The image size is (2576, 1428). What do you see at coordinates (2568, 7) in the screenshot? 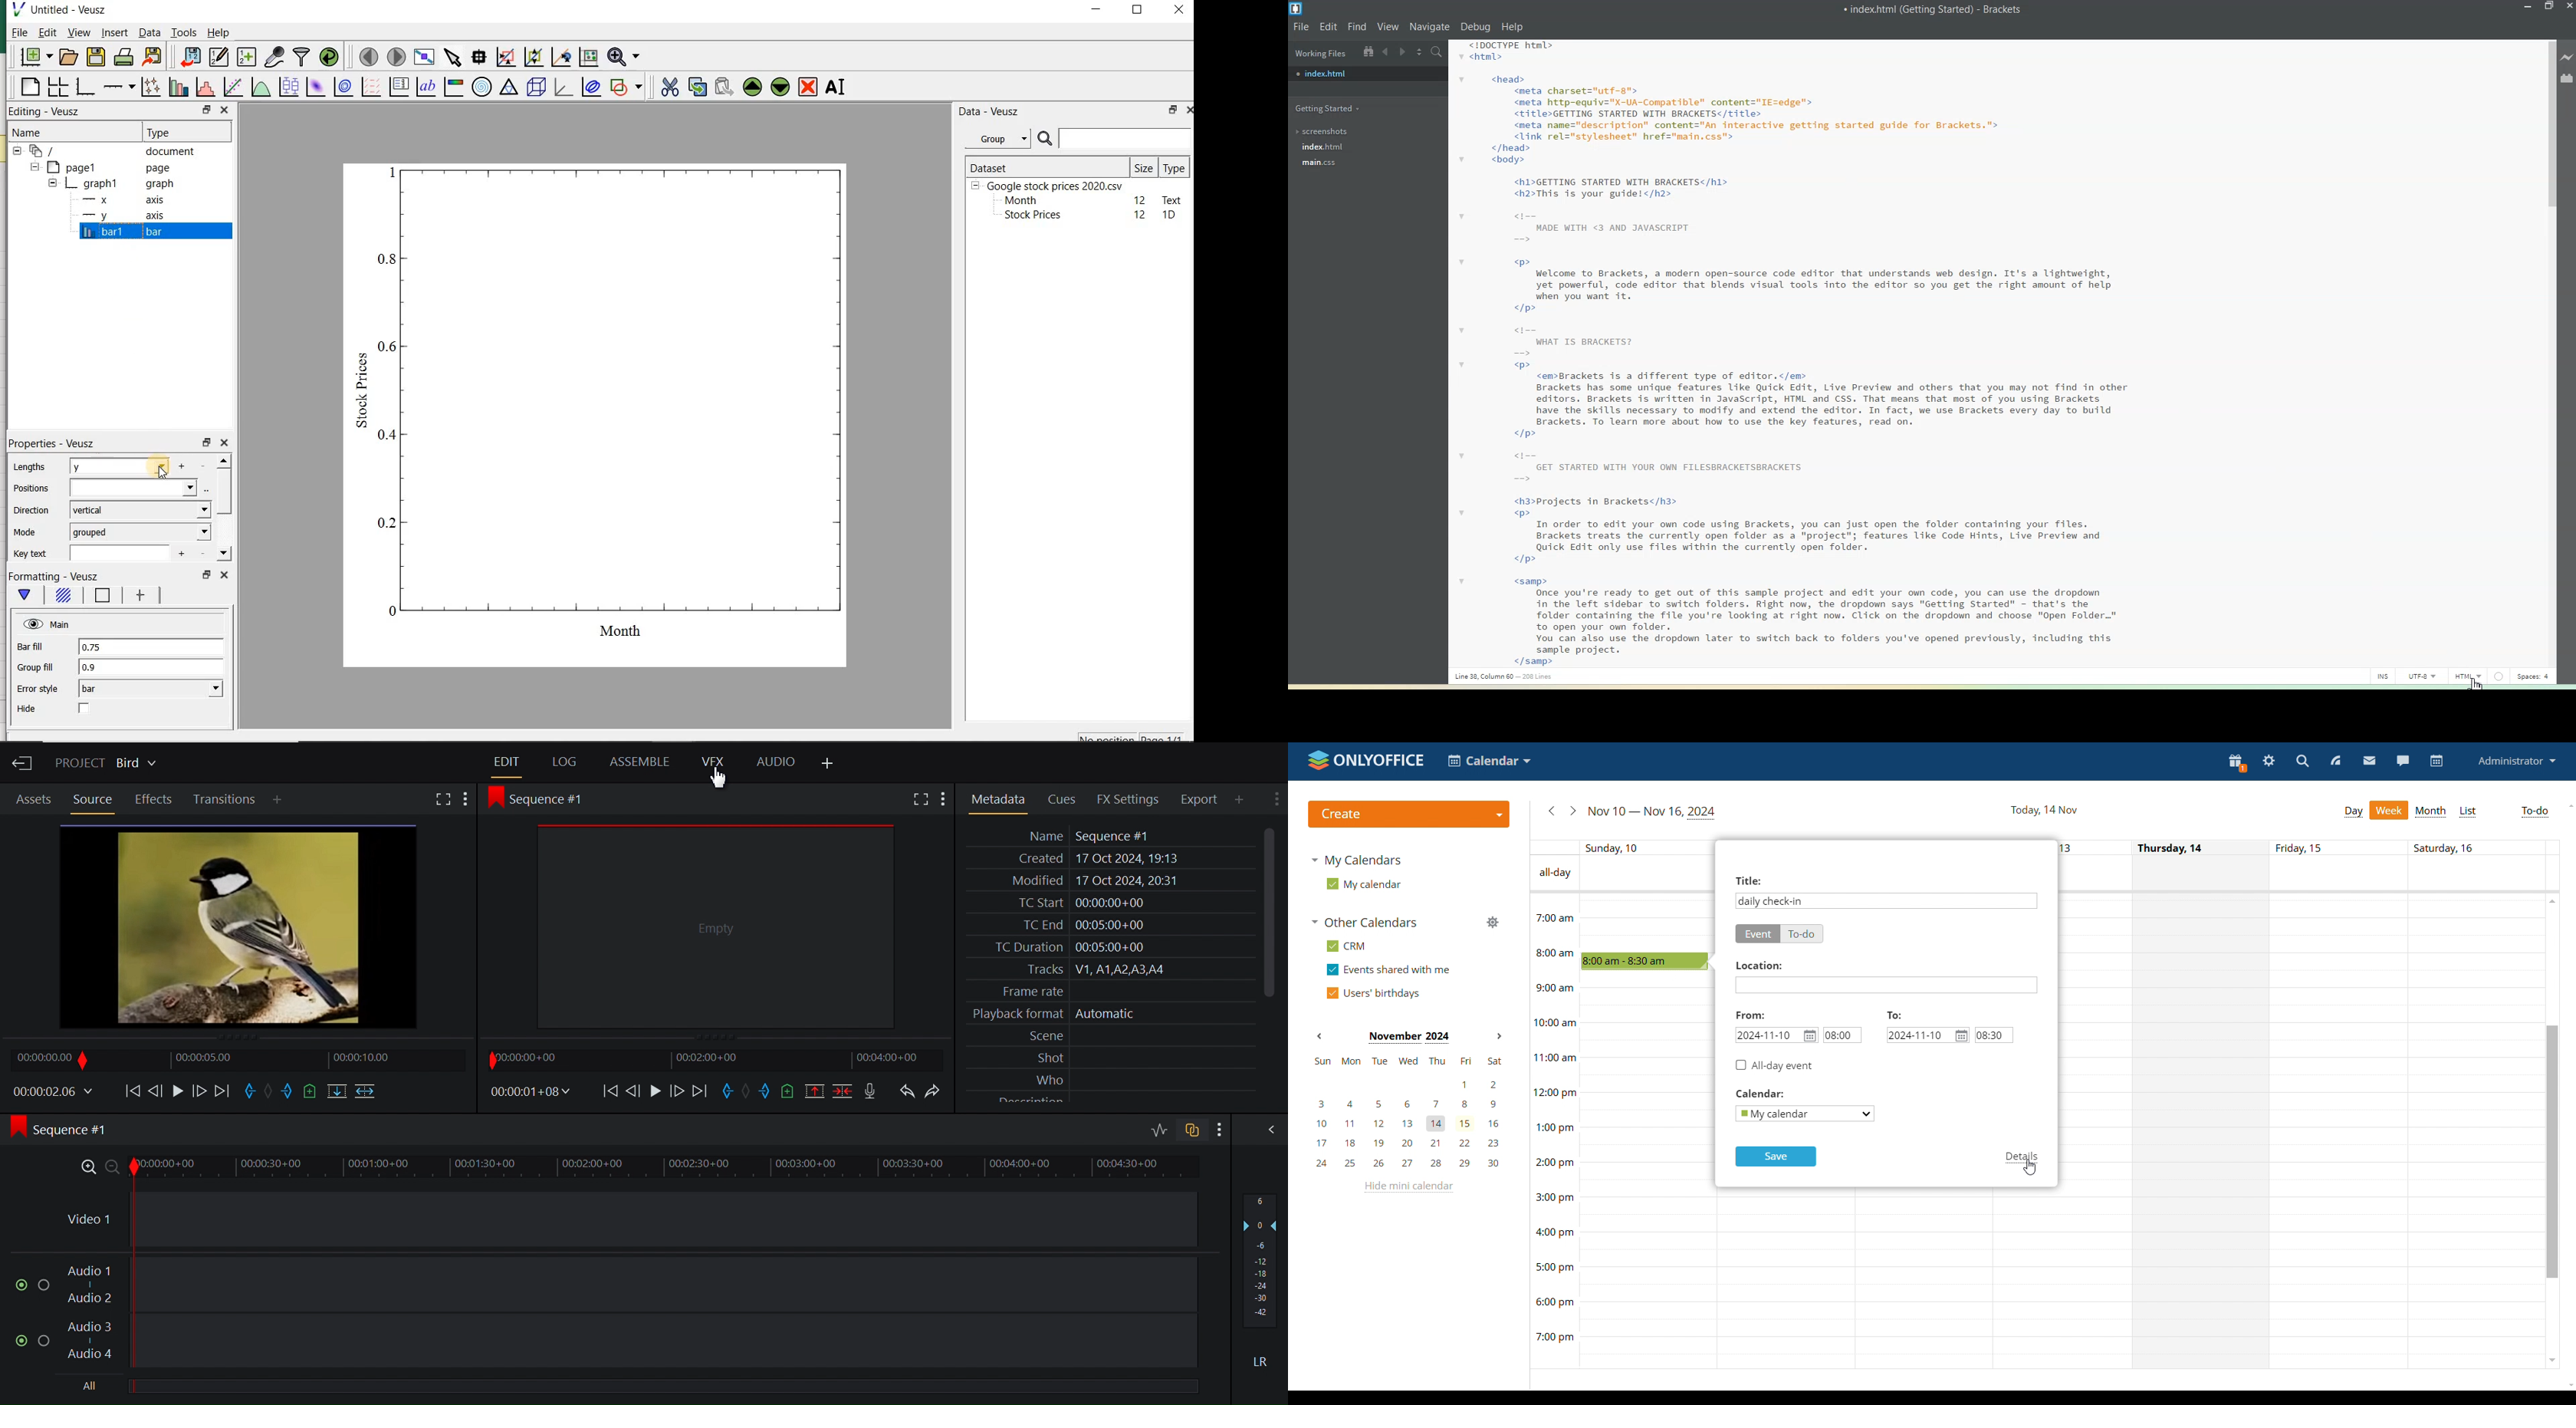
I see `Close` at bounding box center [2568, 7].